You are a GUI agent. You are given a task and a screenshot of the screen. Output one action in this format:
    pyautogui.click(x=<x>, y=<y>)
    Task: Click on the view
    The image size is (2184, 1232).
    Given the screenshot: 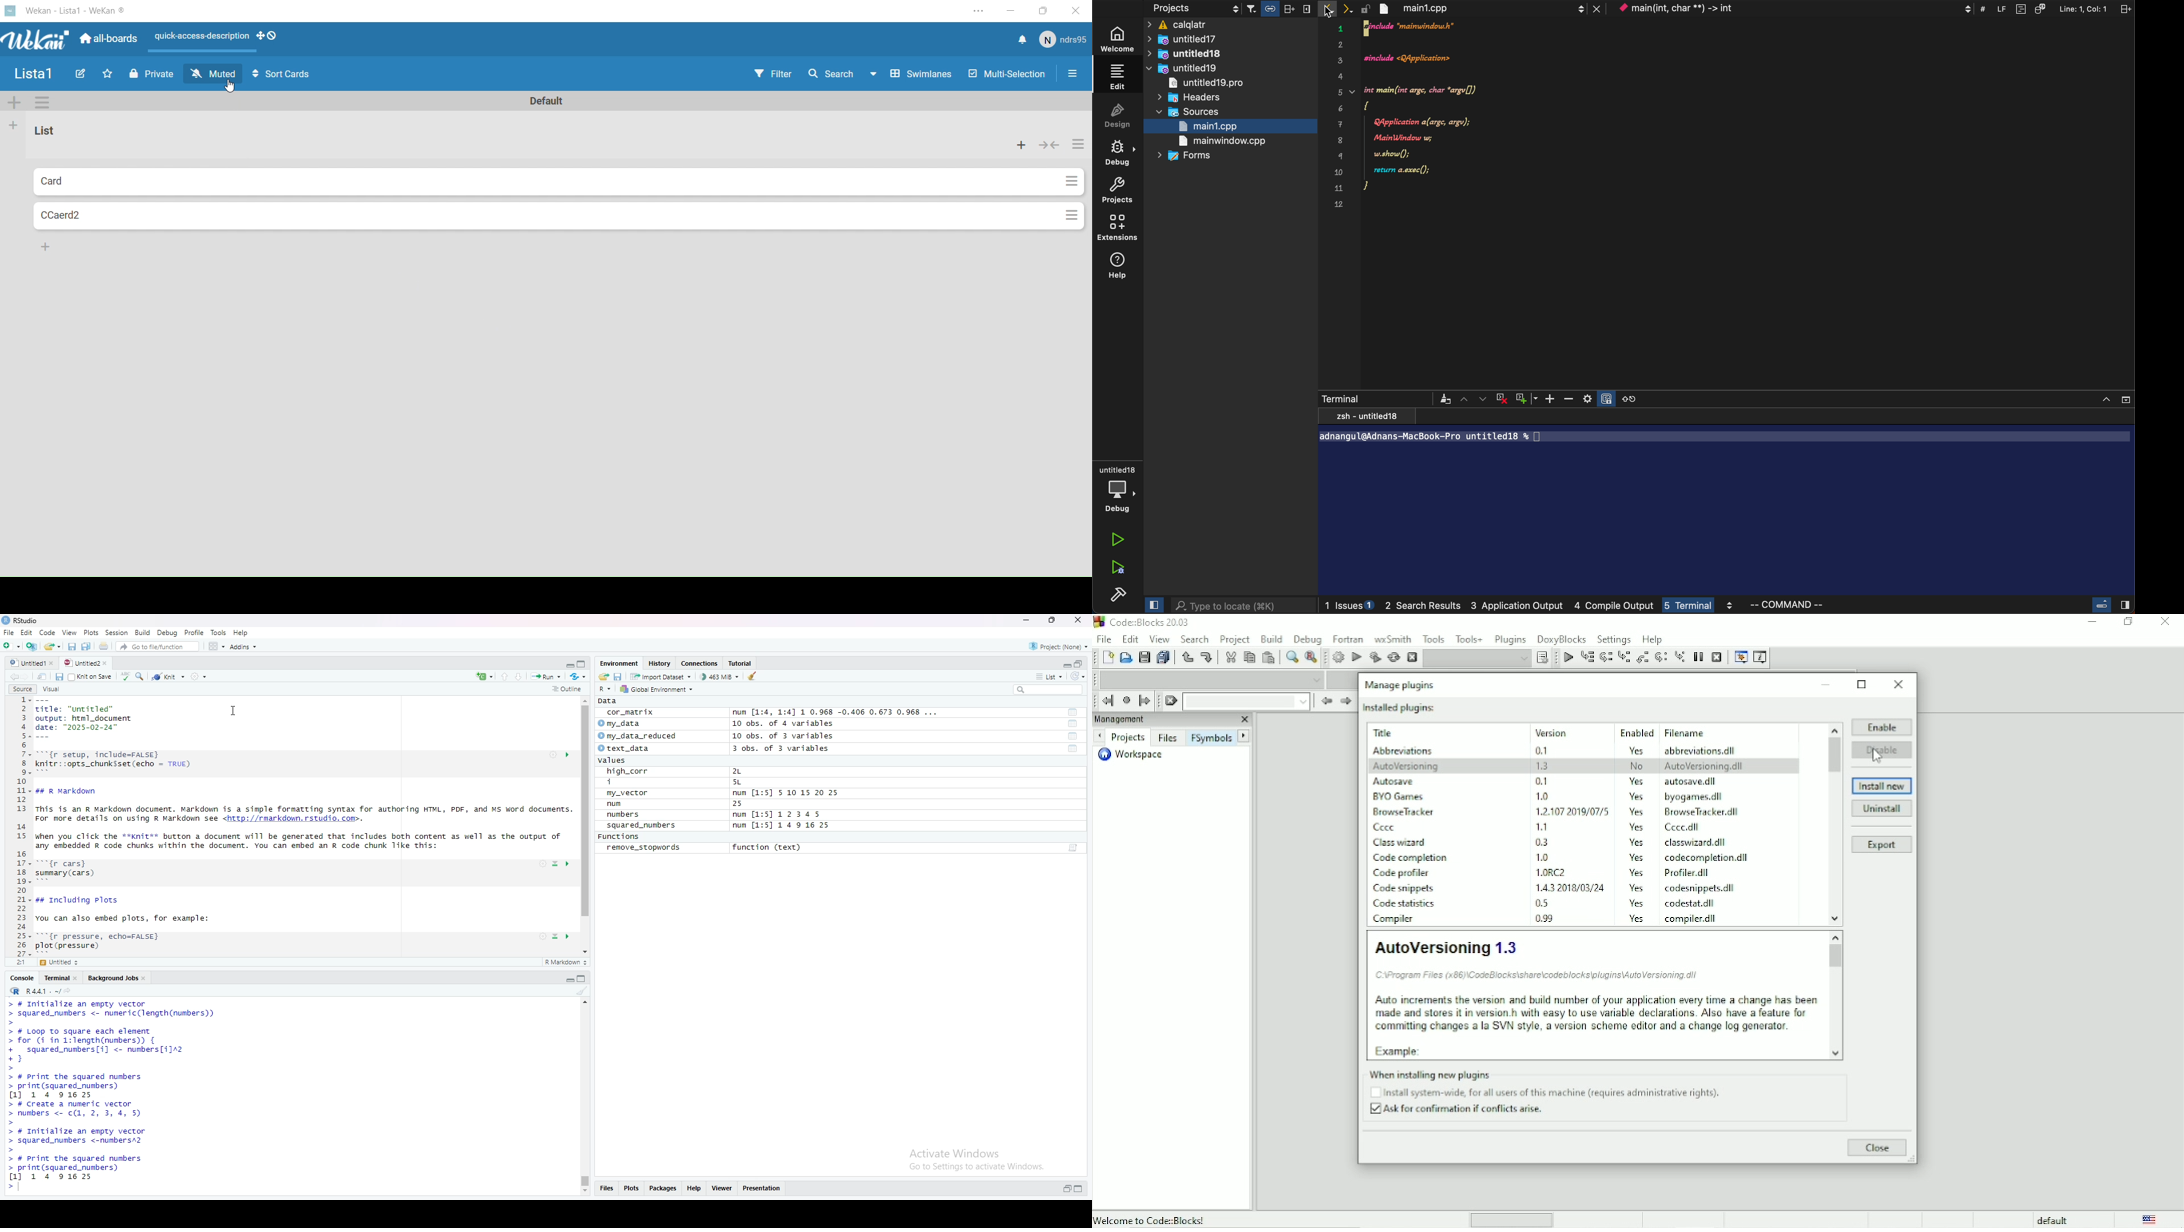 What is the action you would take?
    pyautogui.click(x=68, y=632)
    